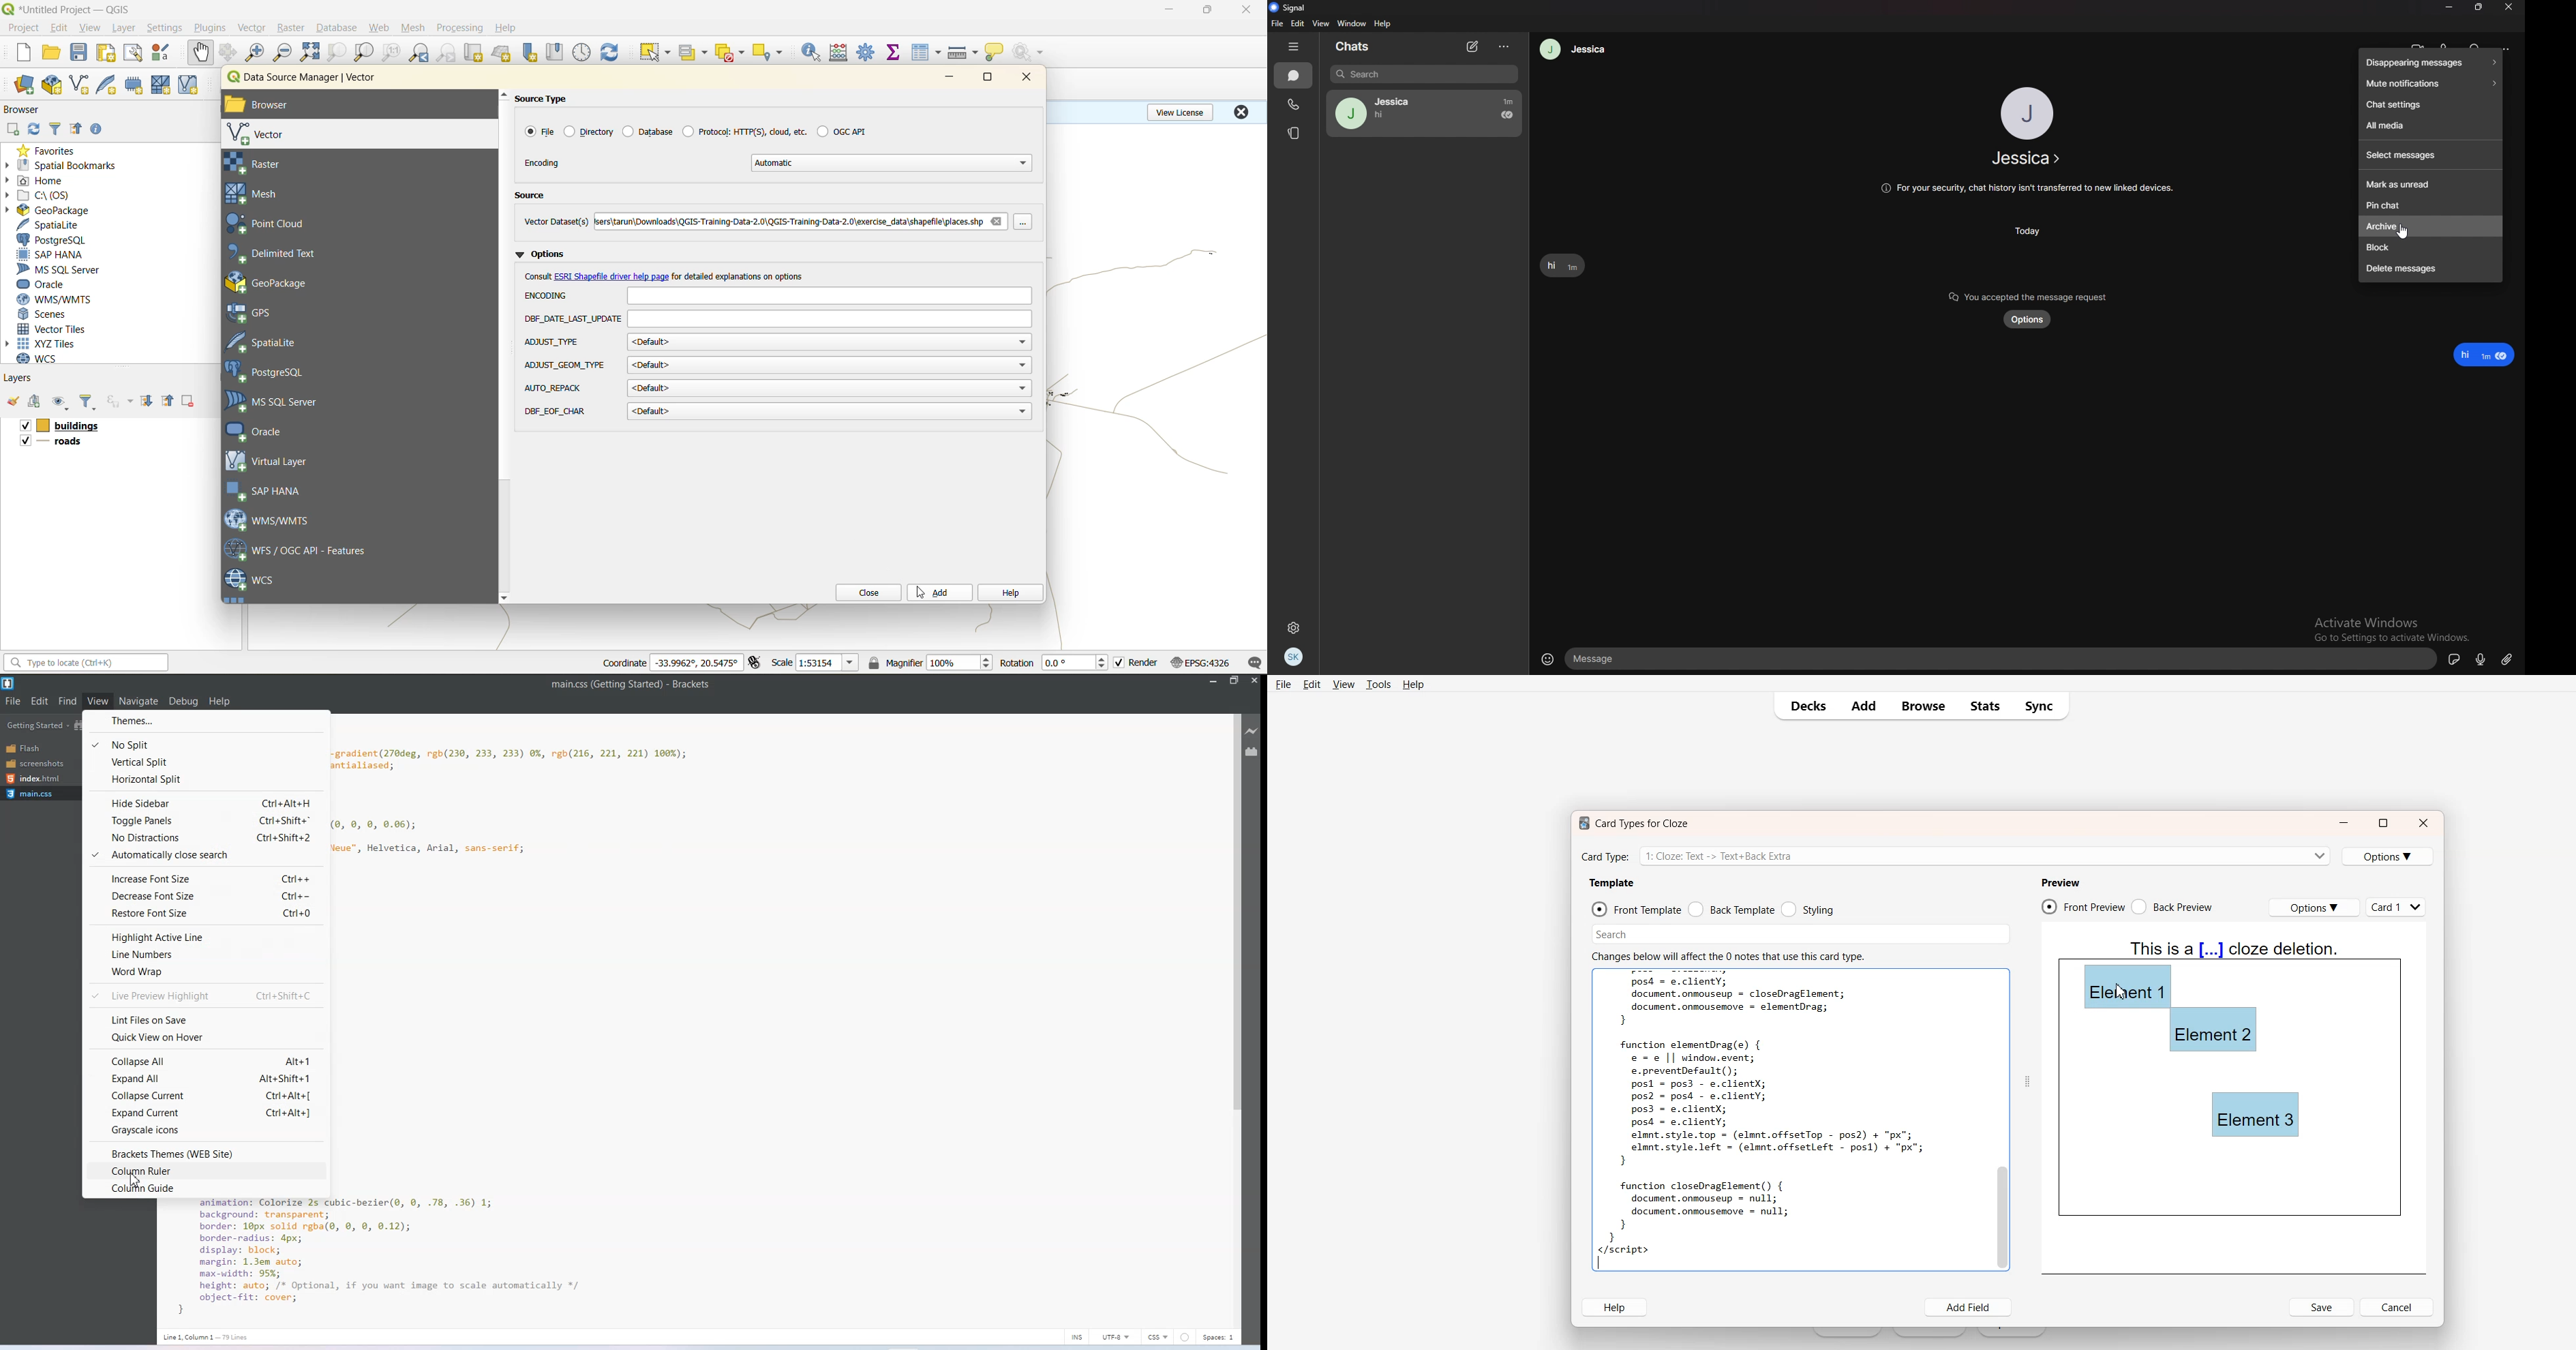  Describe the element at coordinates (1727, 955) in the screenshot. I see `Text 2` at that location.